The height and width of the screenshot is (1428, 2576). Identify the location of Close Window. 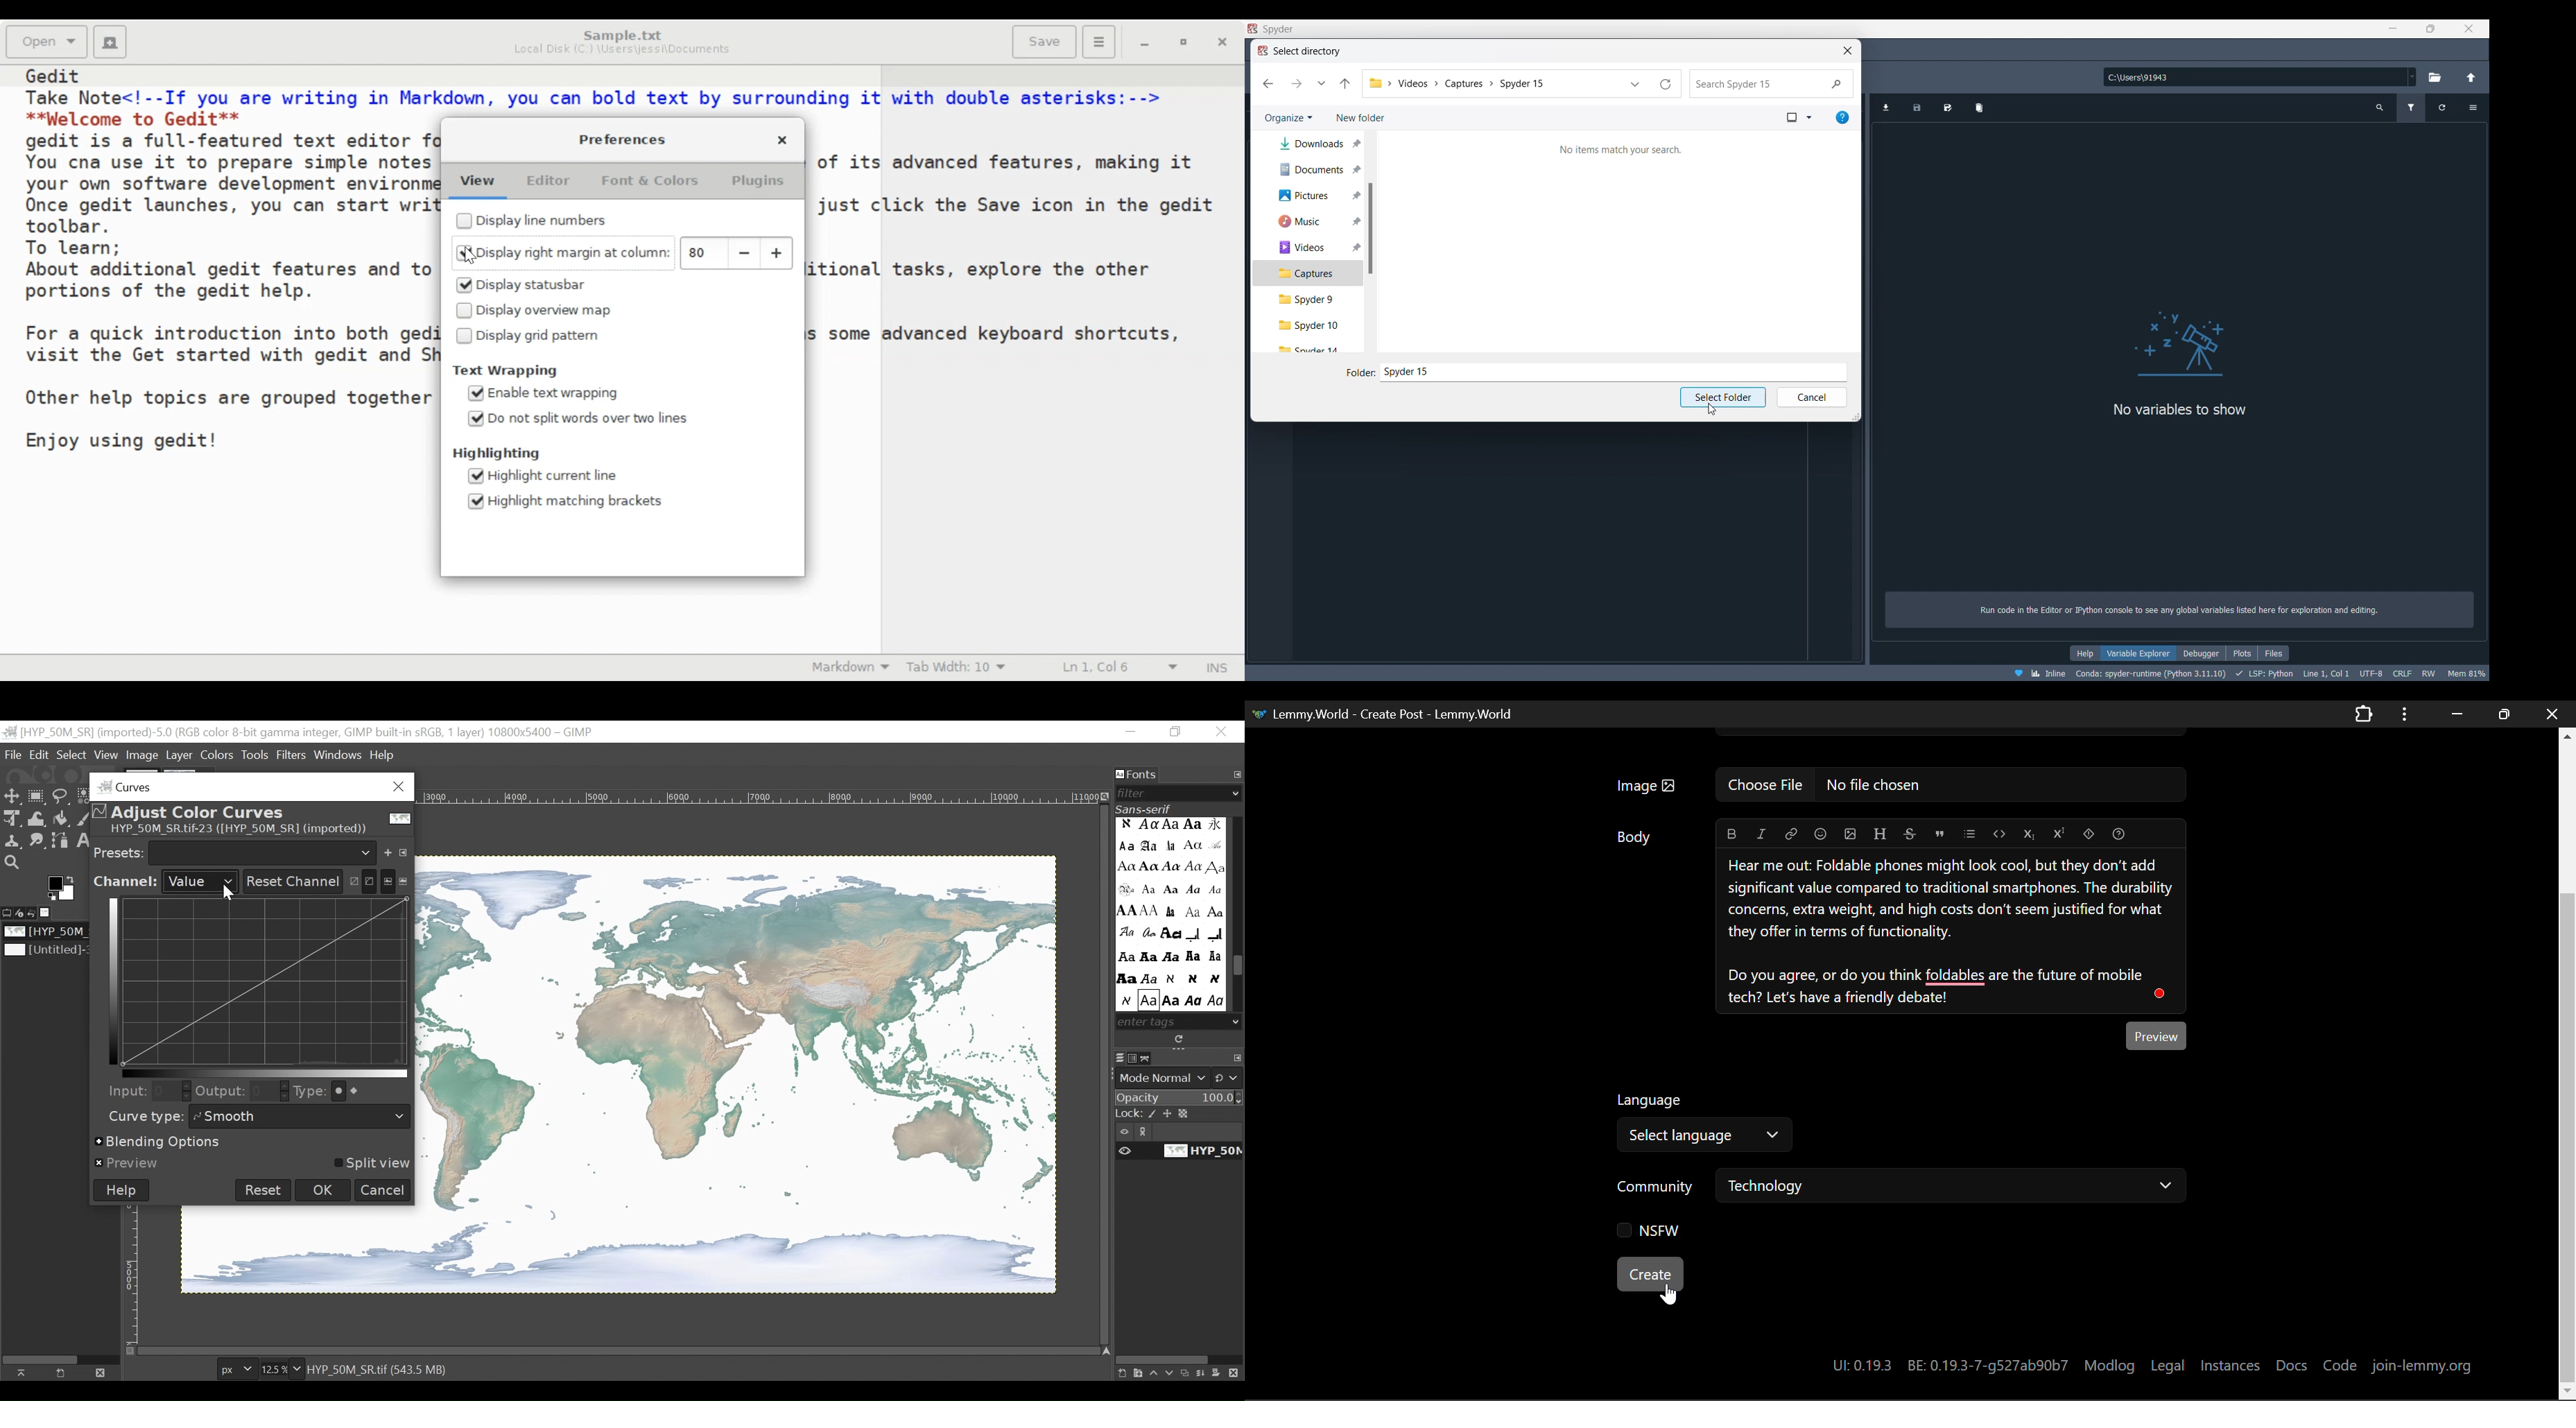
(2552, 713).